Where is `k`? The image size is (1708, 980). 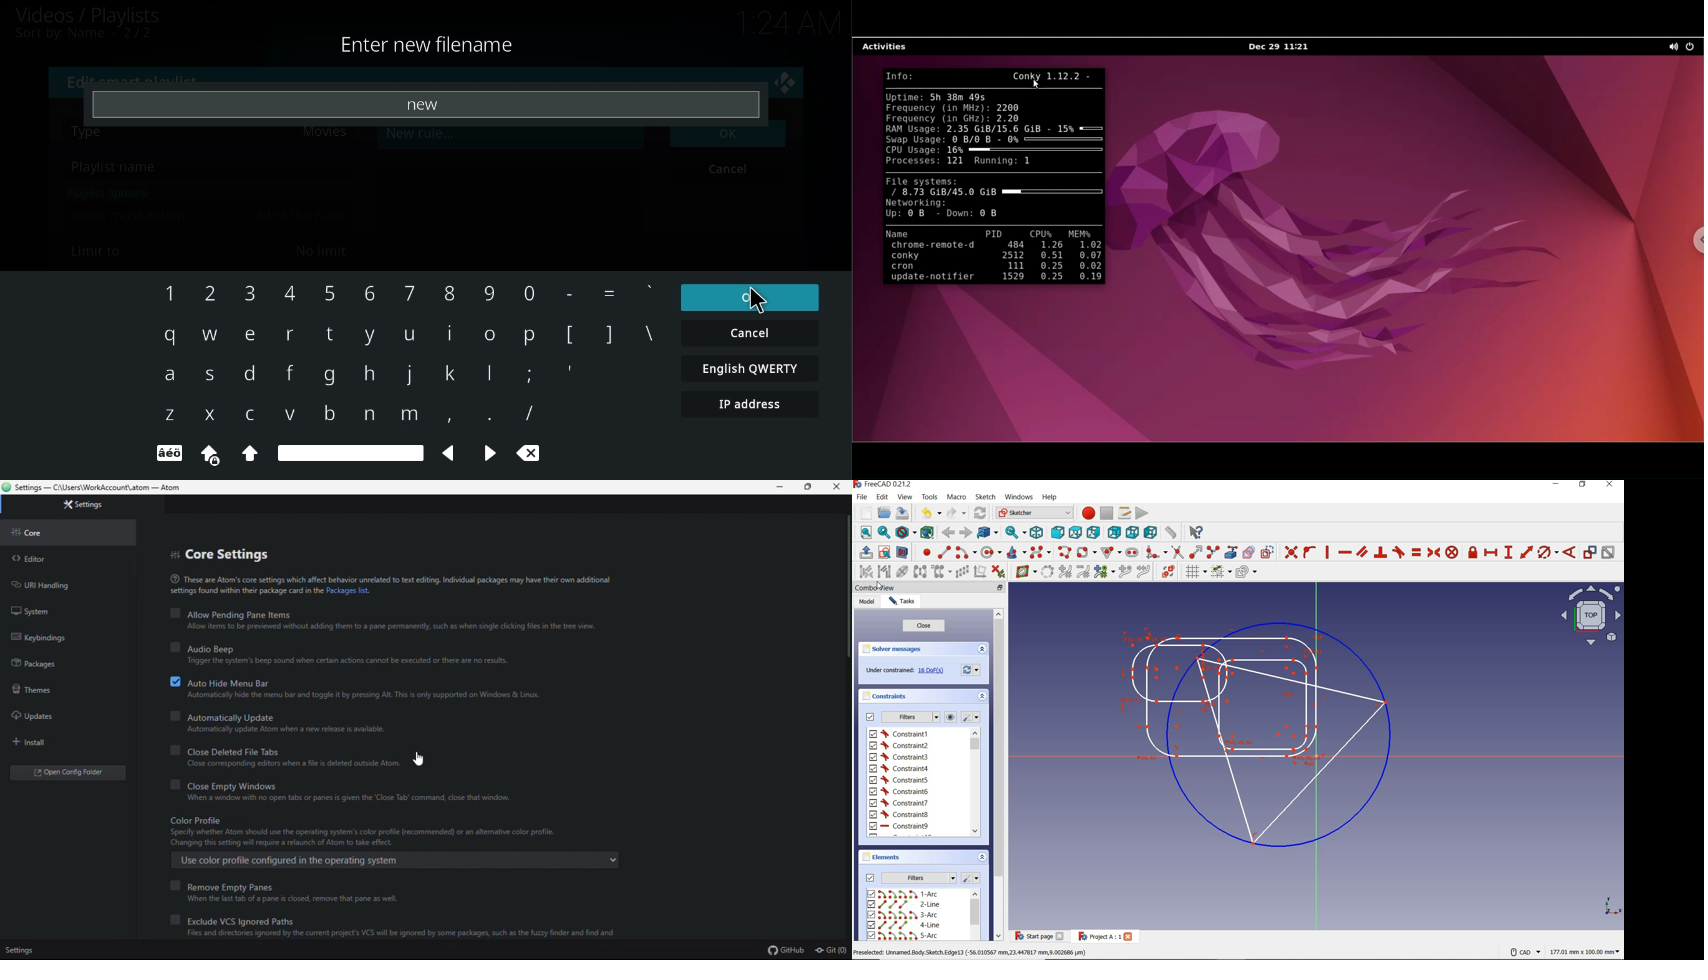
k is located at coordinates (446, 374).